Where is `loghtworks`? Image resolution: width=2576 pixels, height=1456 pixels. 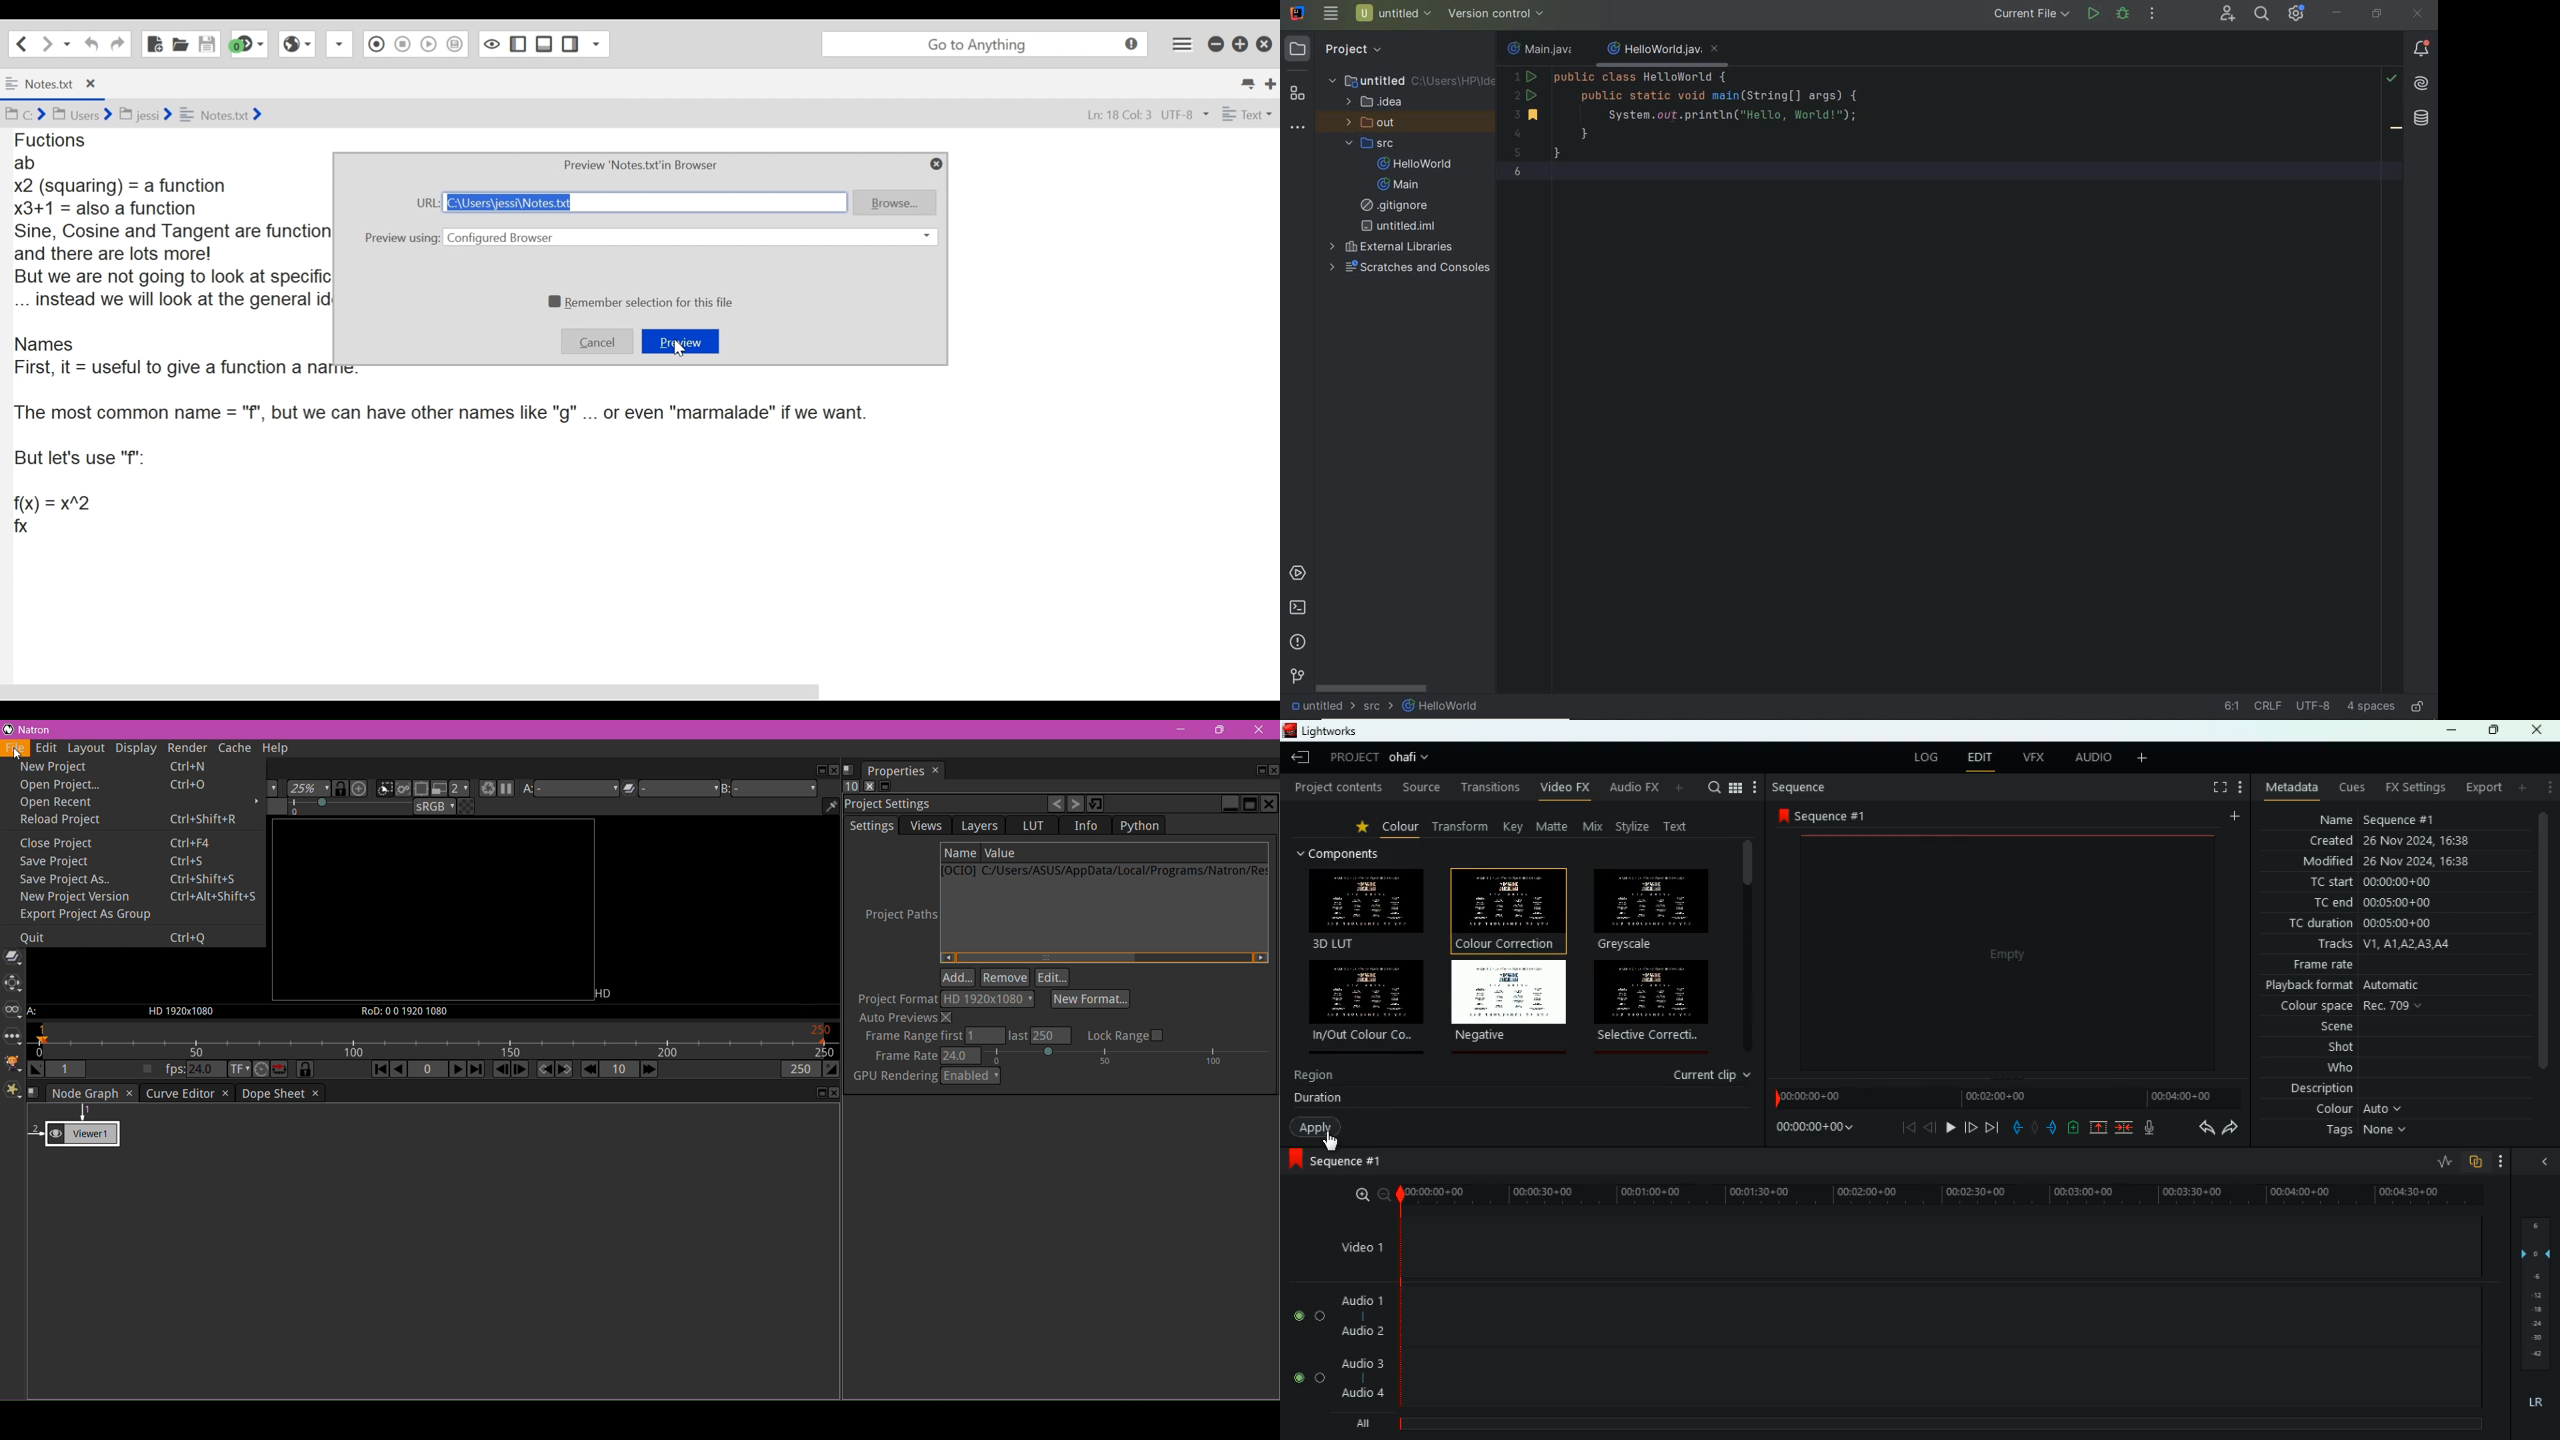 loghtworks is located at coordinates (1335, 730).